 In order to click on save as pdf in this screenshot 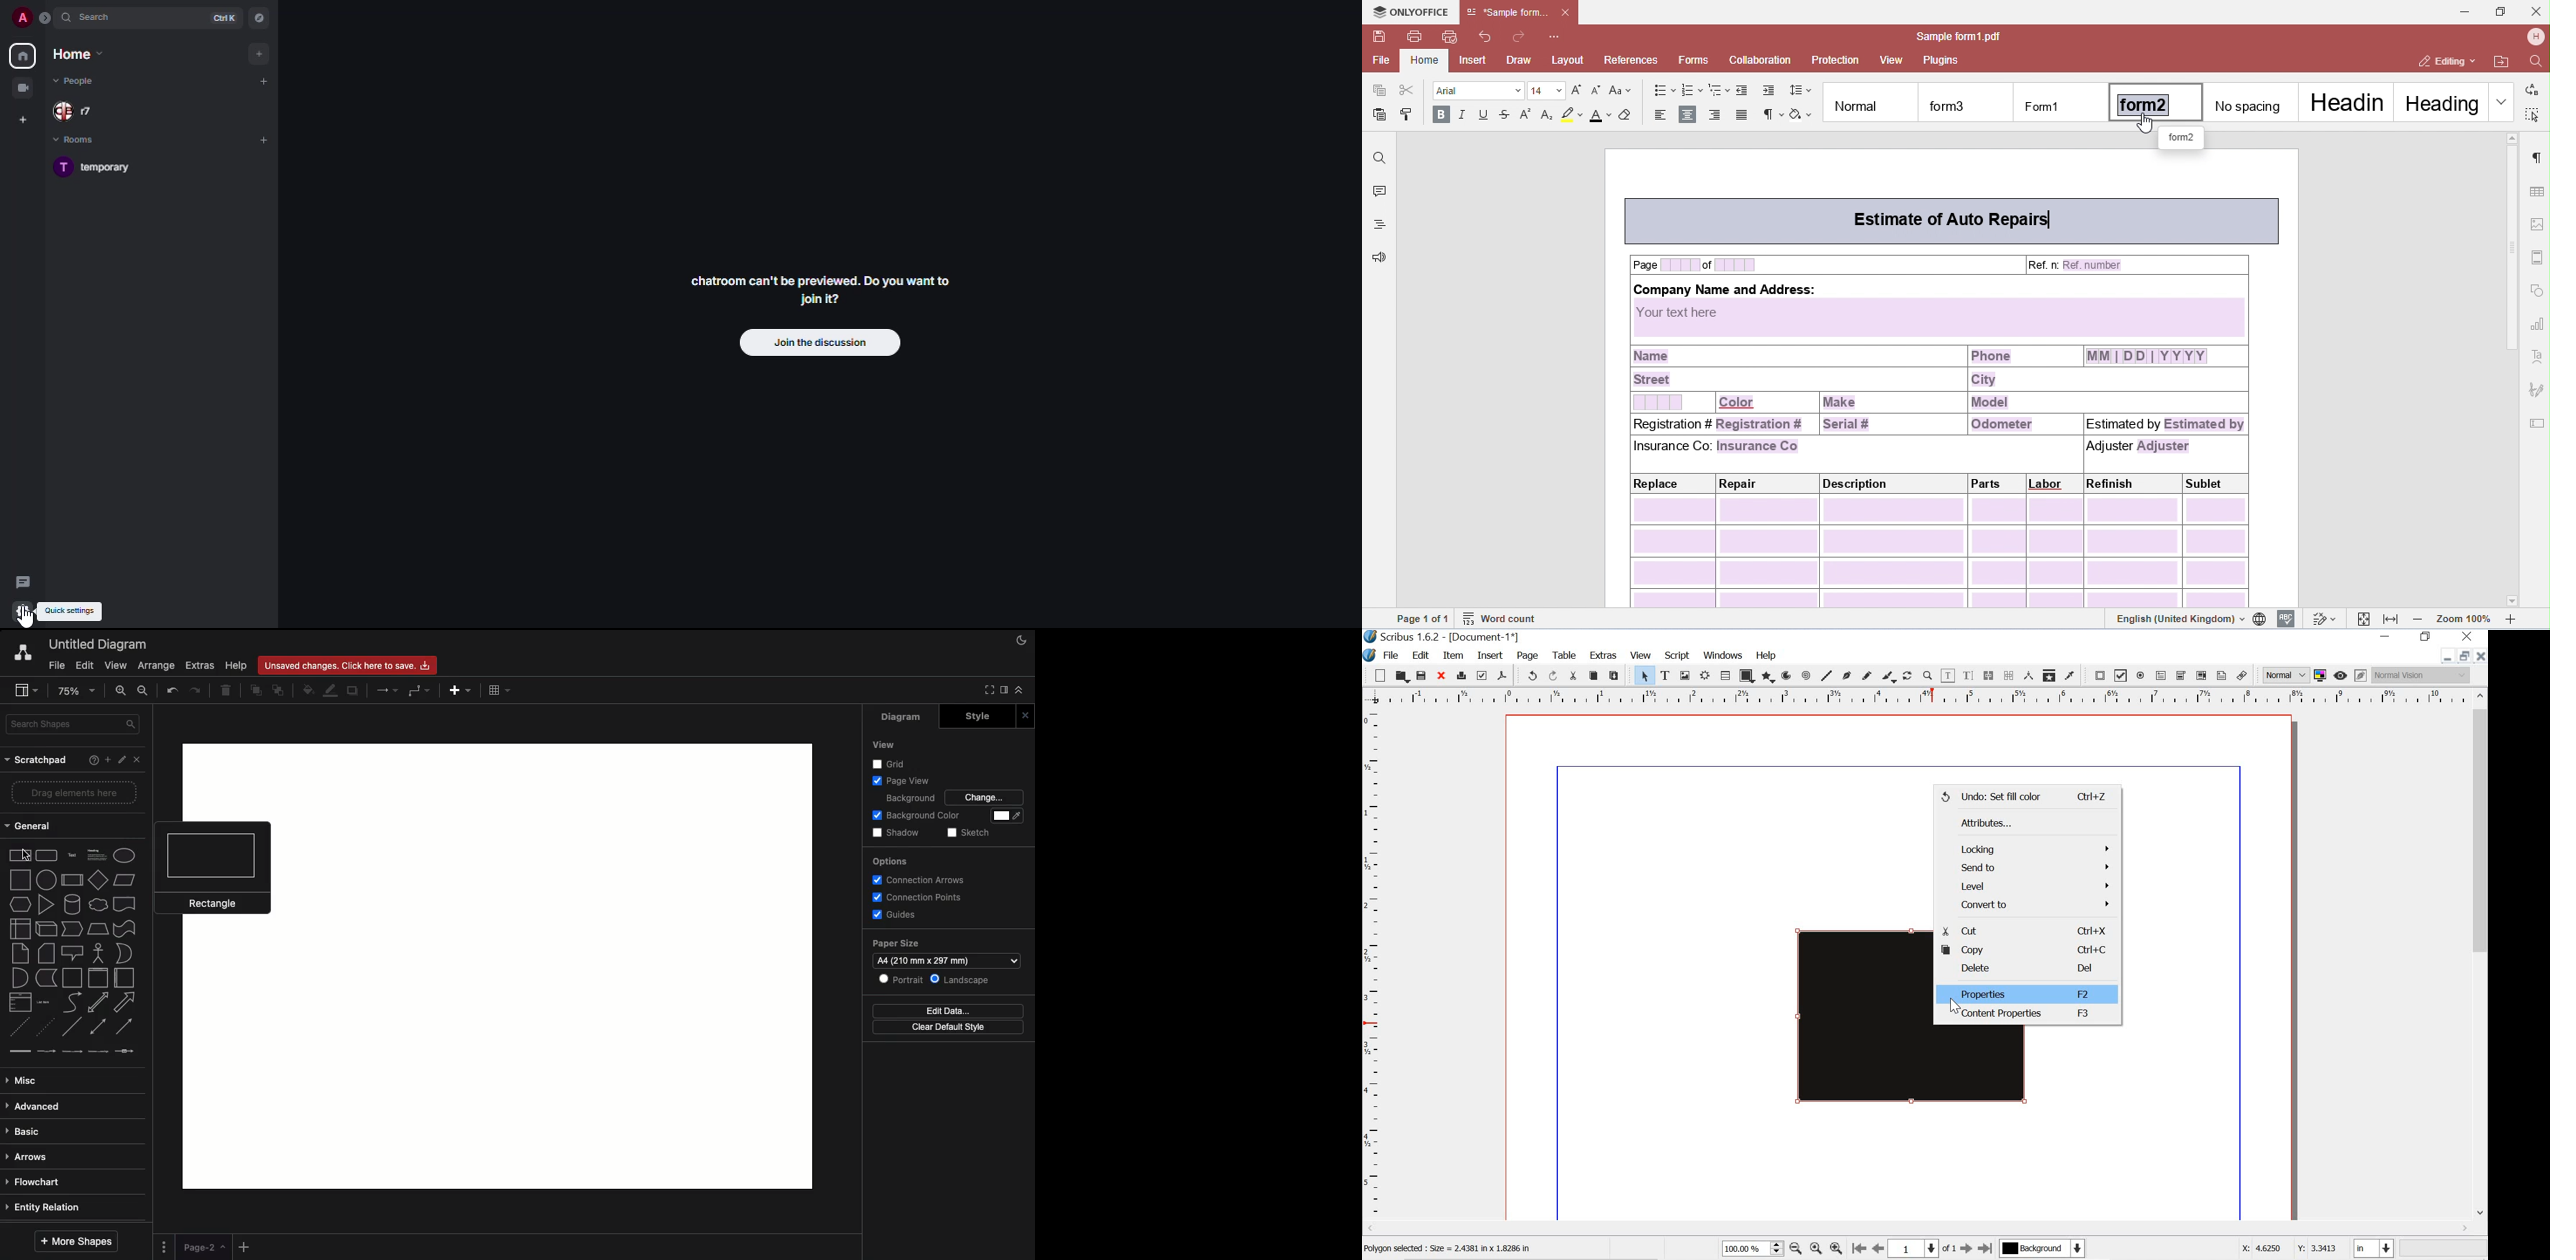, I will do `click(1502, 676)`.